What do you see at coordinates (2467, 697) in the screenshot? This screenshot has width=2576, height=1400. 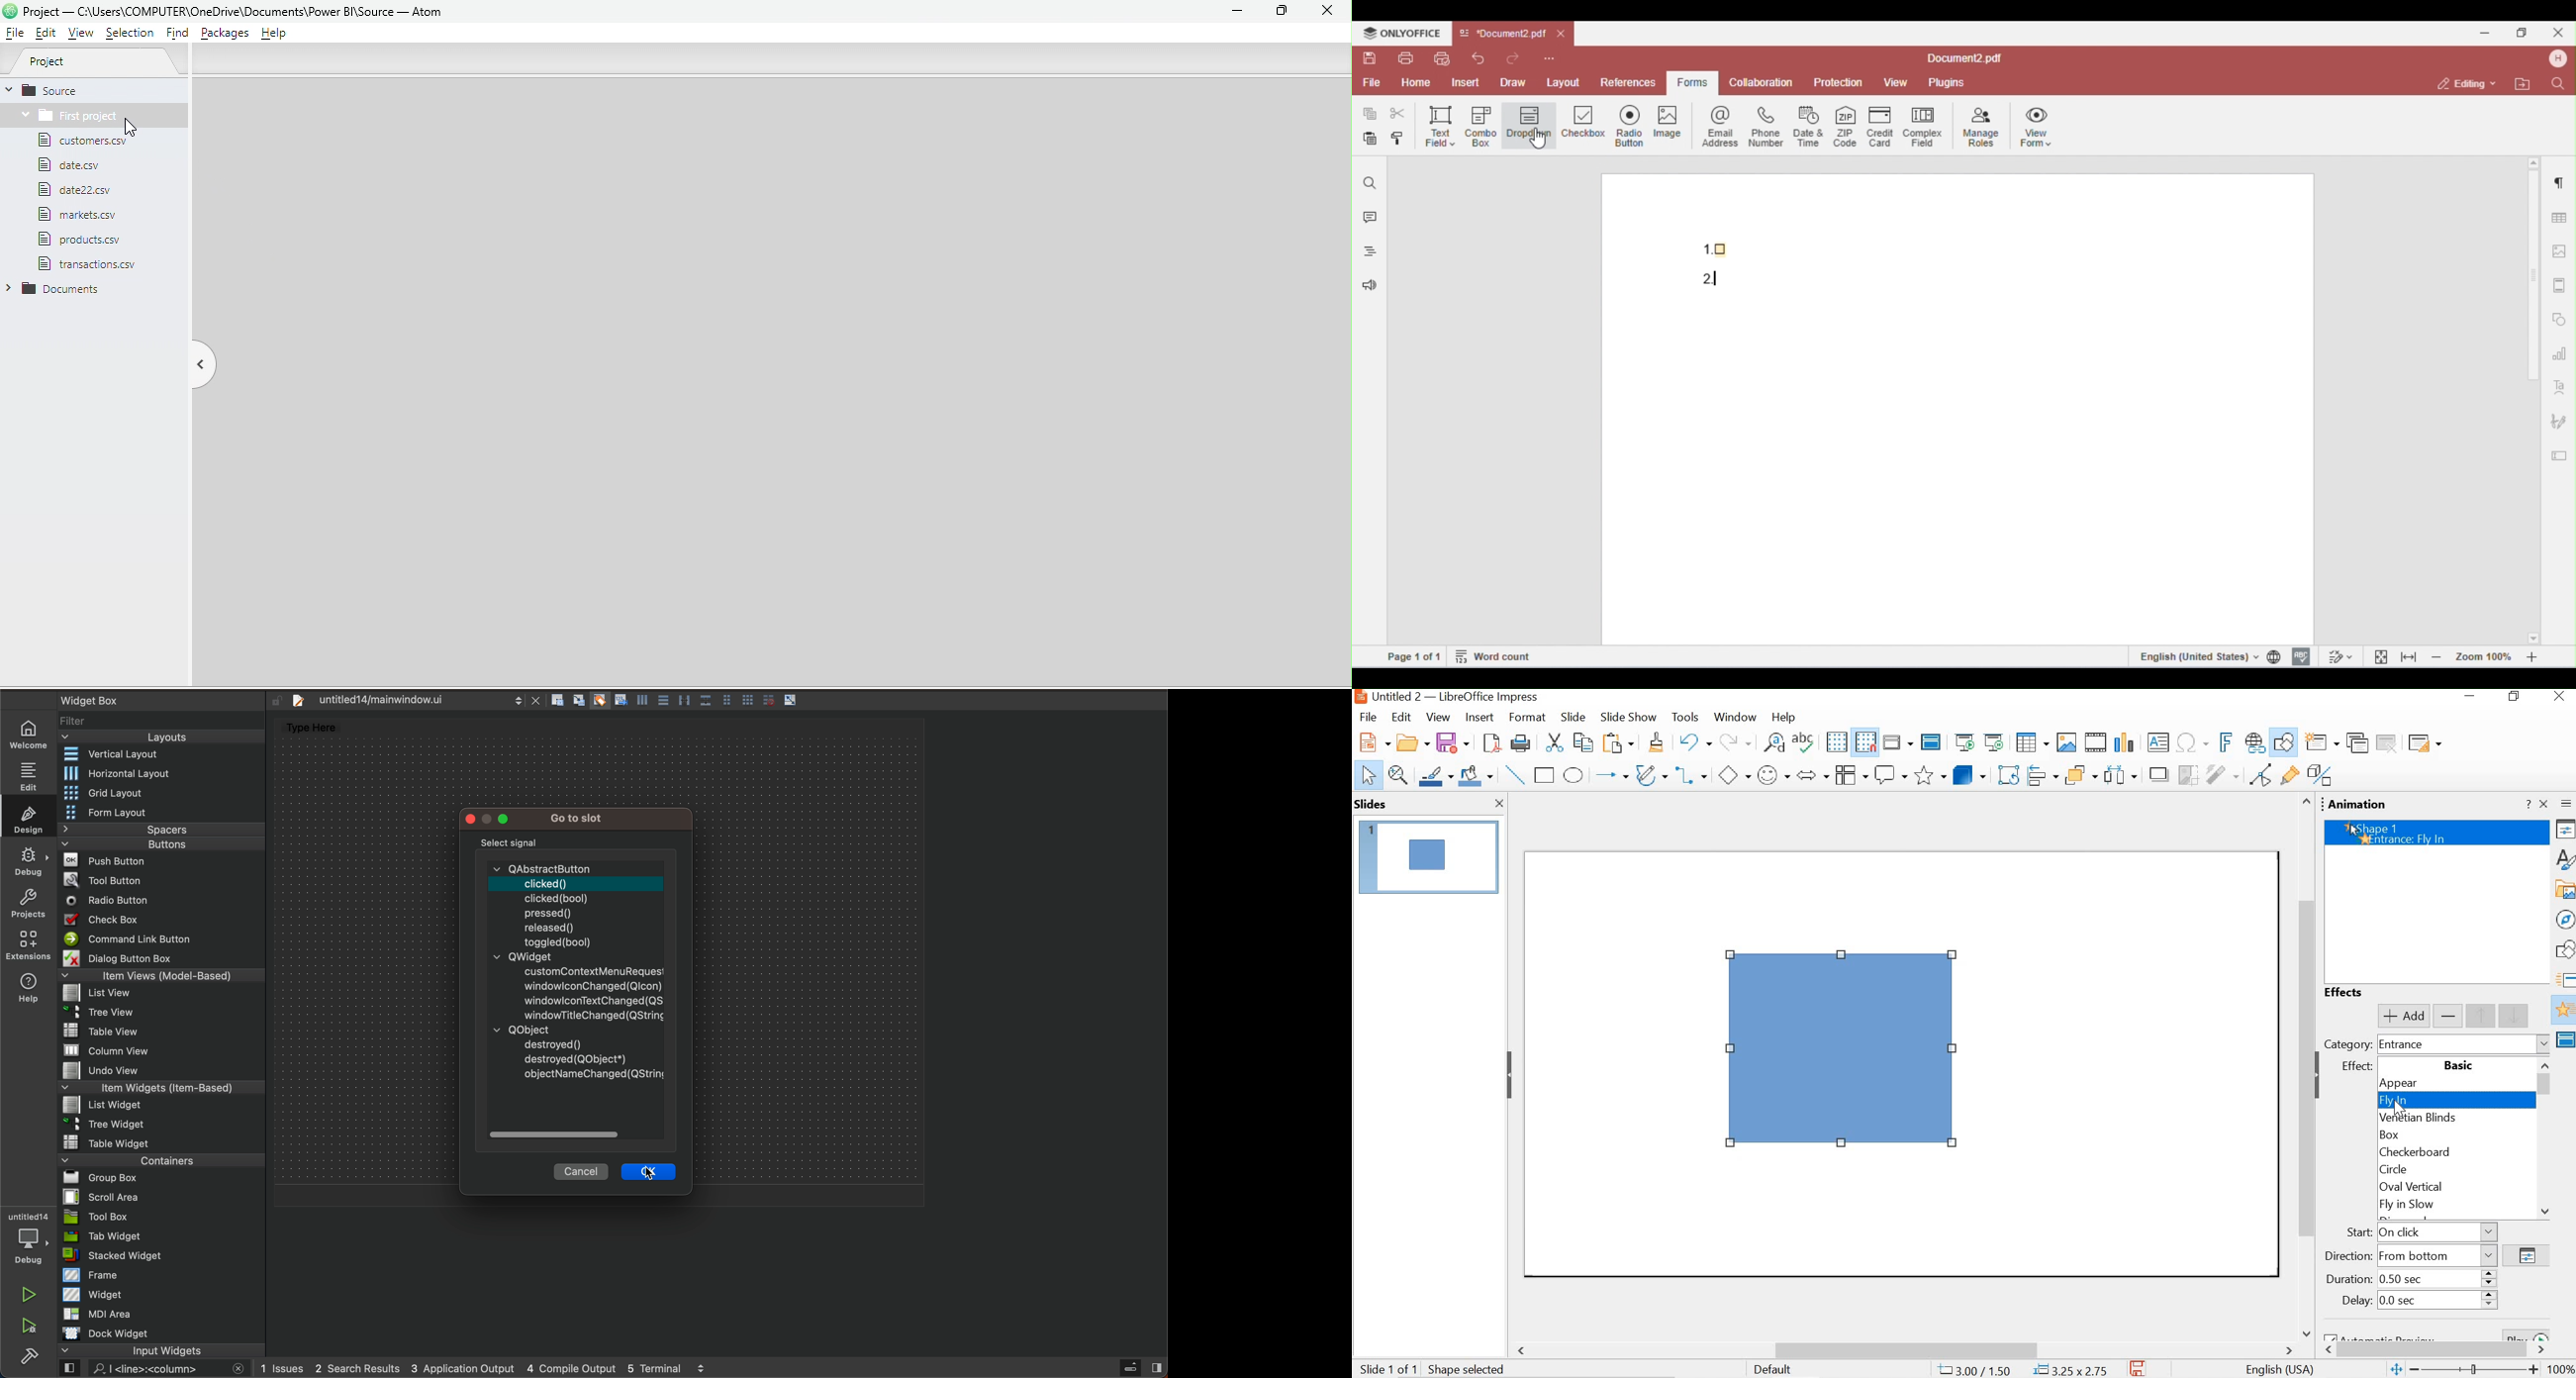 I see `minimize` at bounding box center [2467, 697].